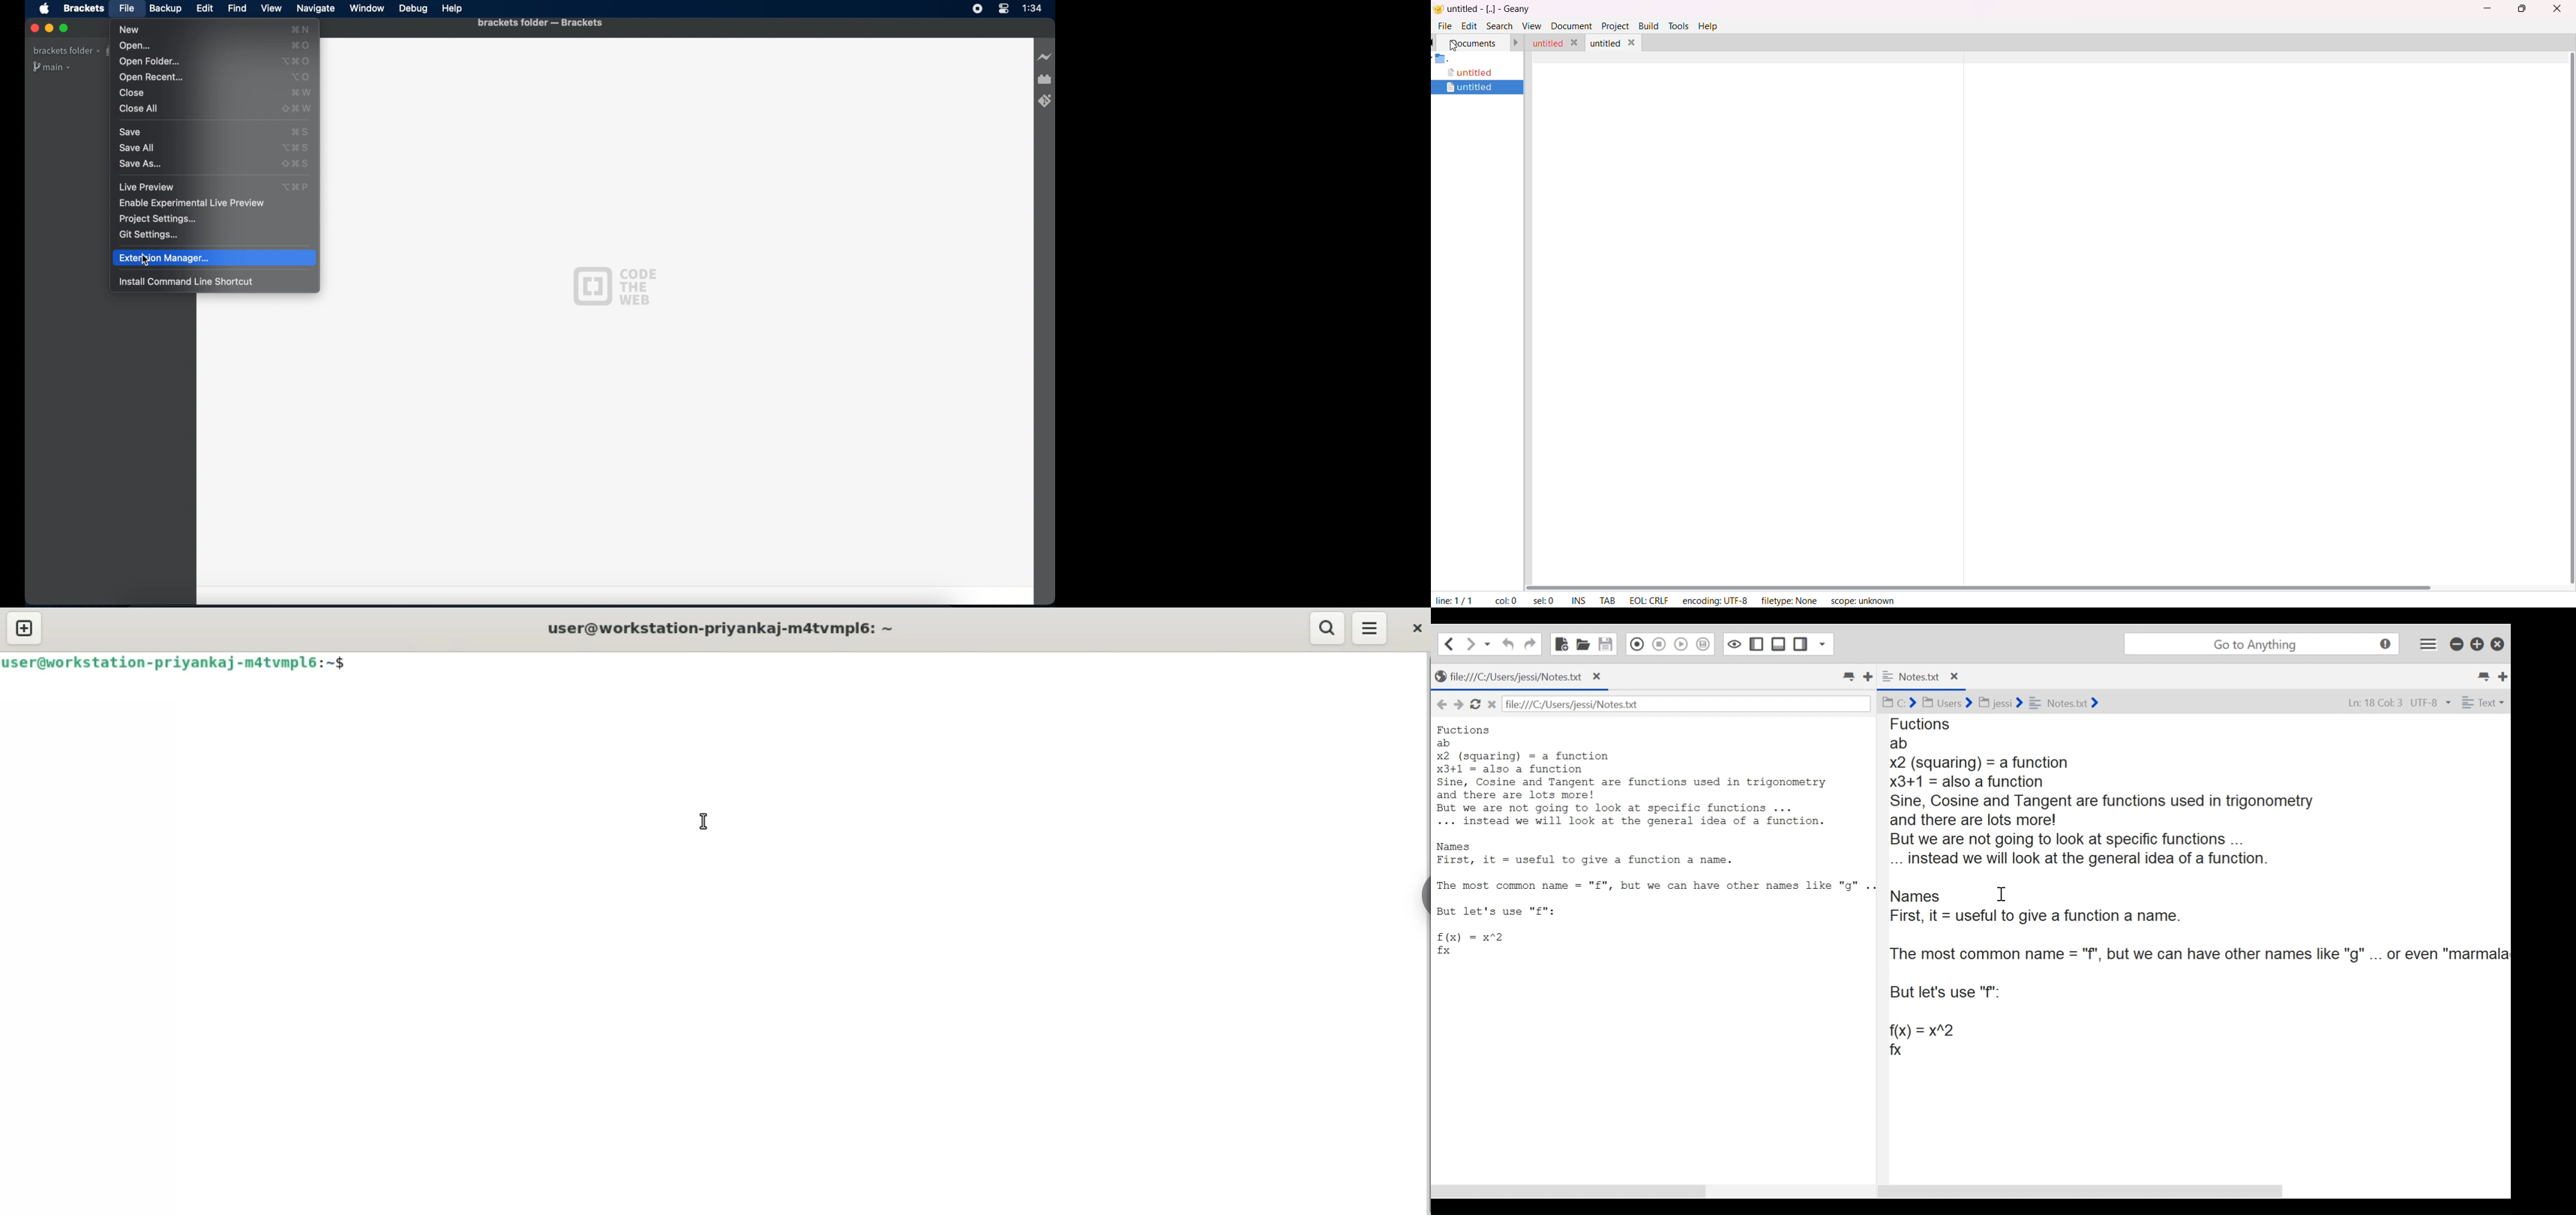 The width and height of the screenshot is (2576, 1232). What do you see at coordinates (150, 235) in the screenshot?
I see `git extensions` at bounding box center [150, 235].